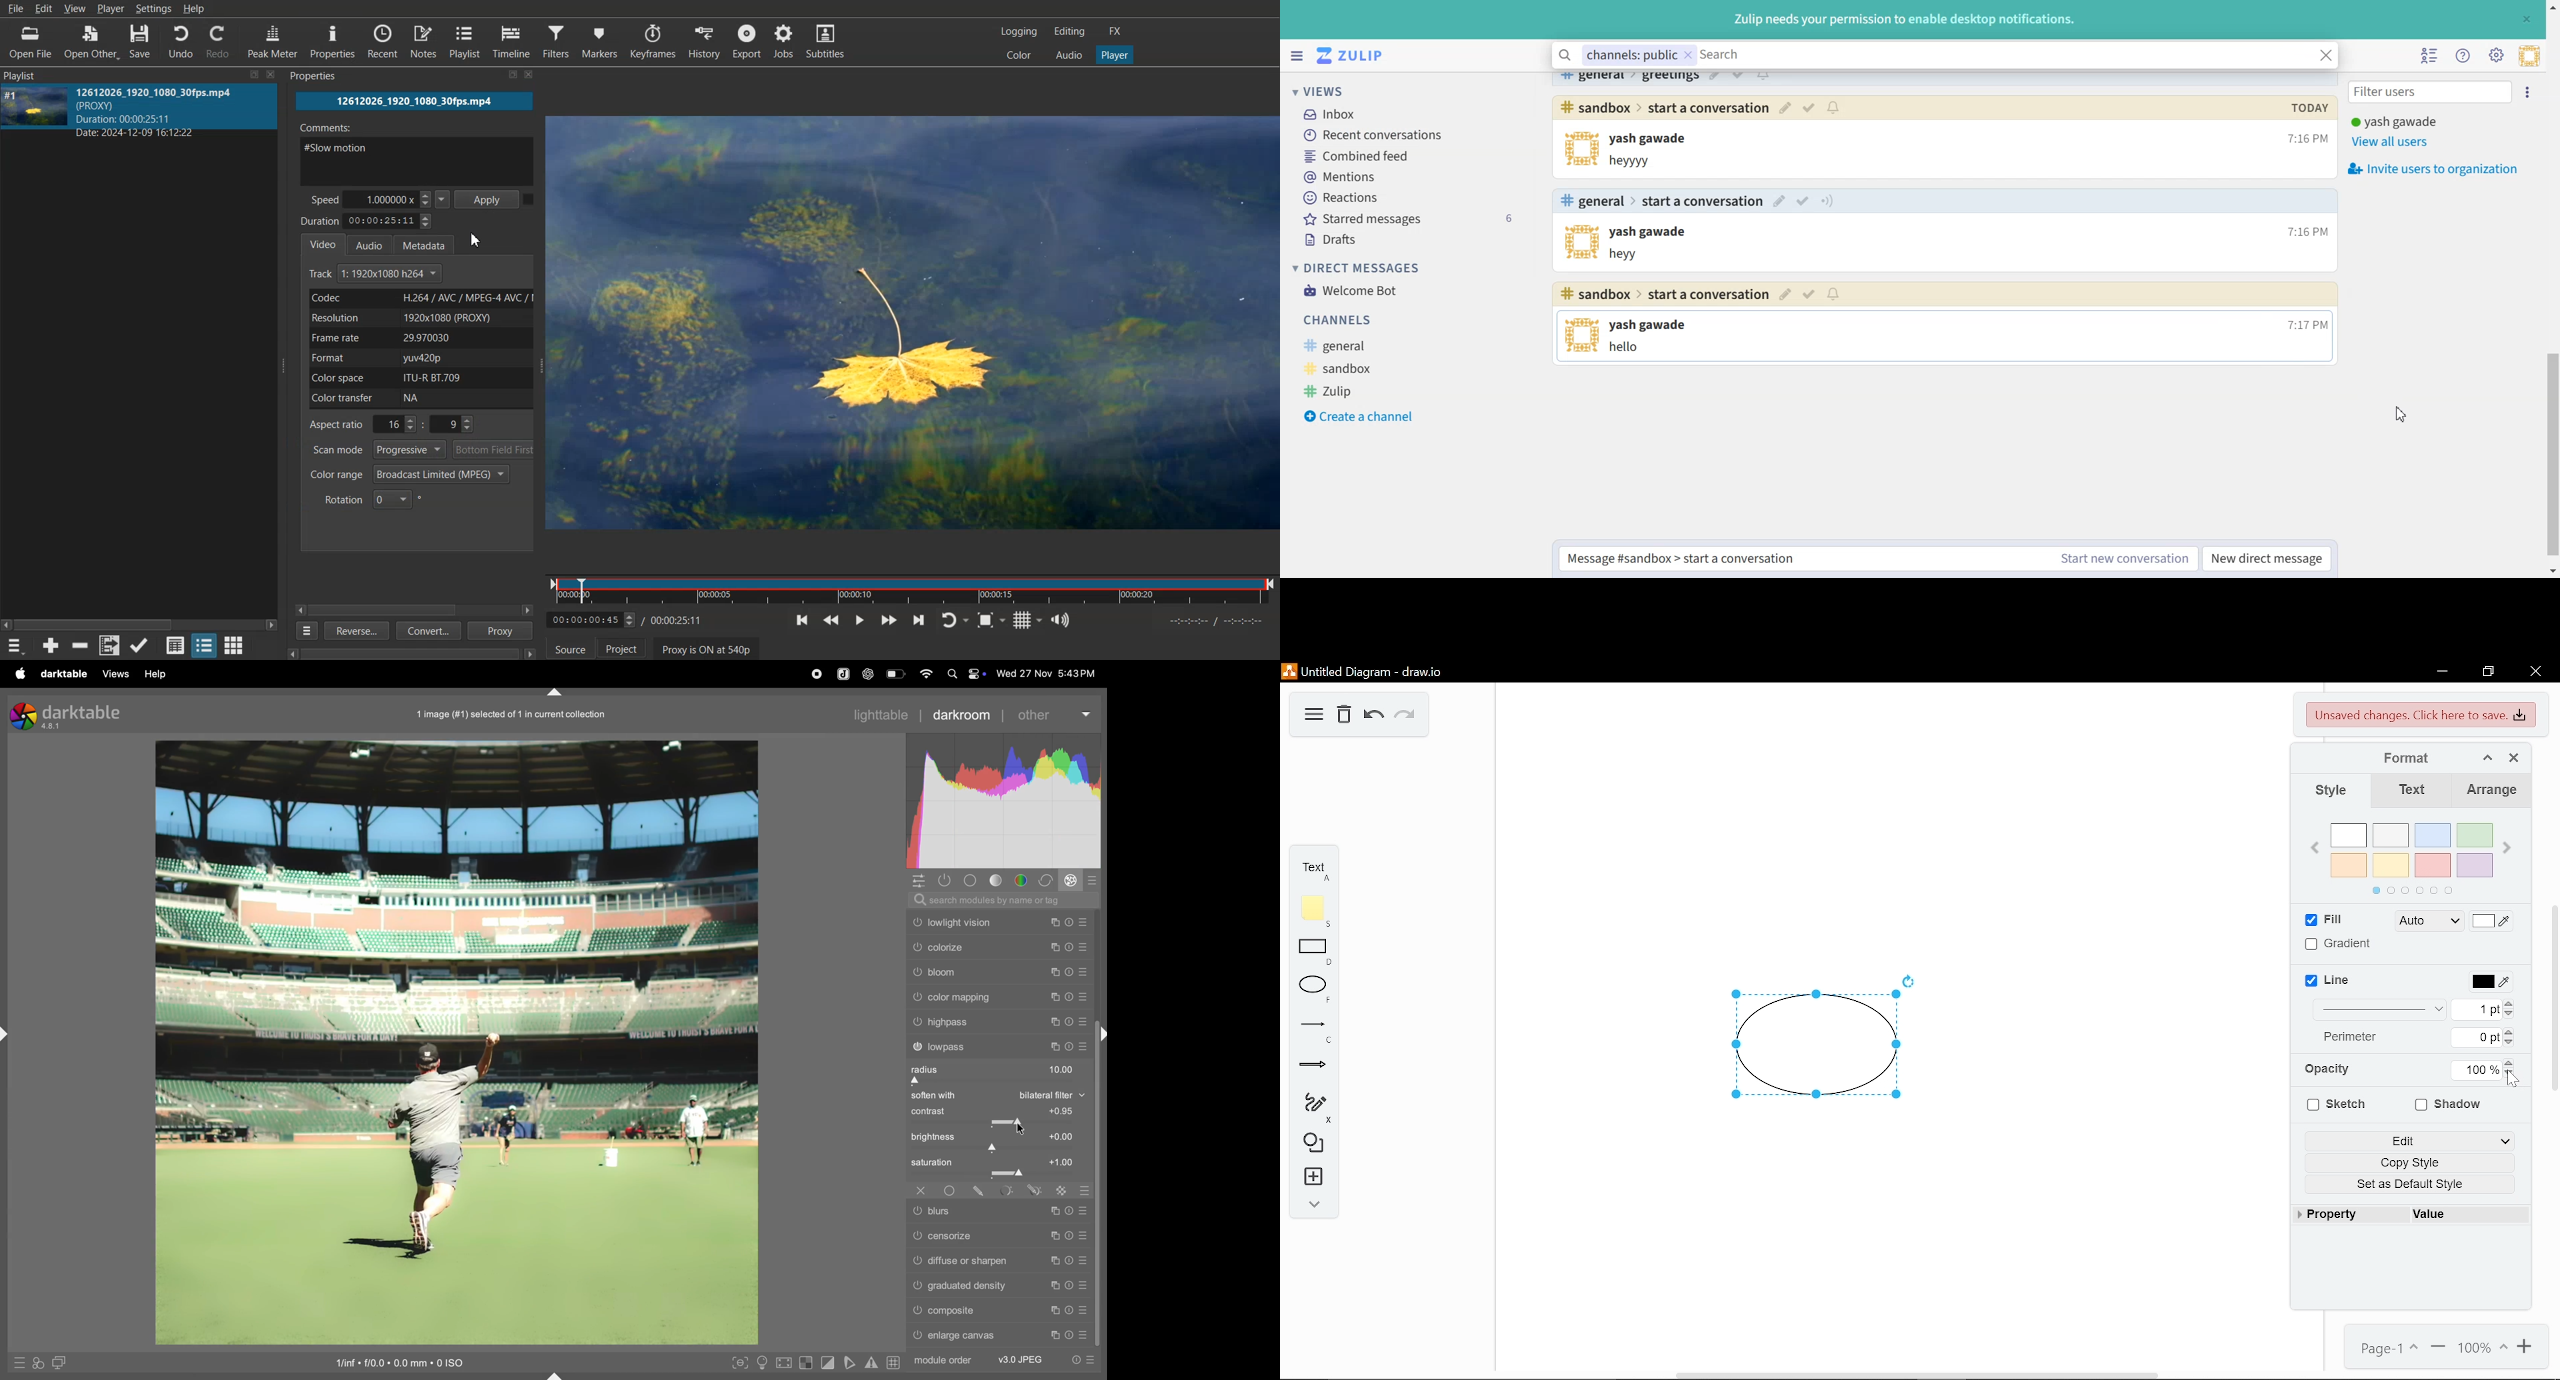 The height and width of the screenshot is (1400, 2576). I want to click on Zulip needs your permission to enable desktop notifications., so click(1903, 21).